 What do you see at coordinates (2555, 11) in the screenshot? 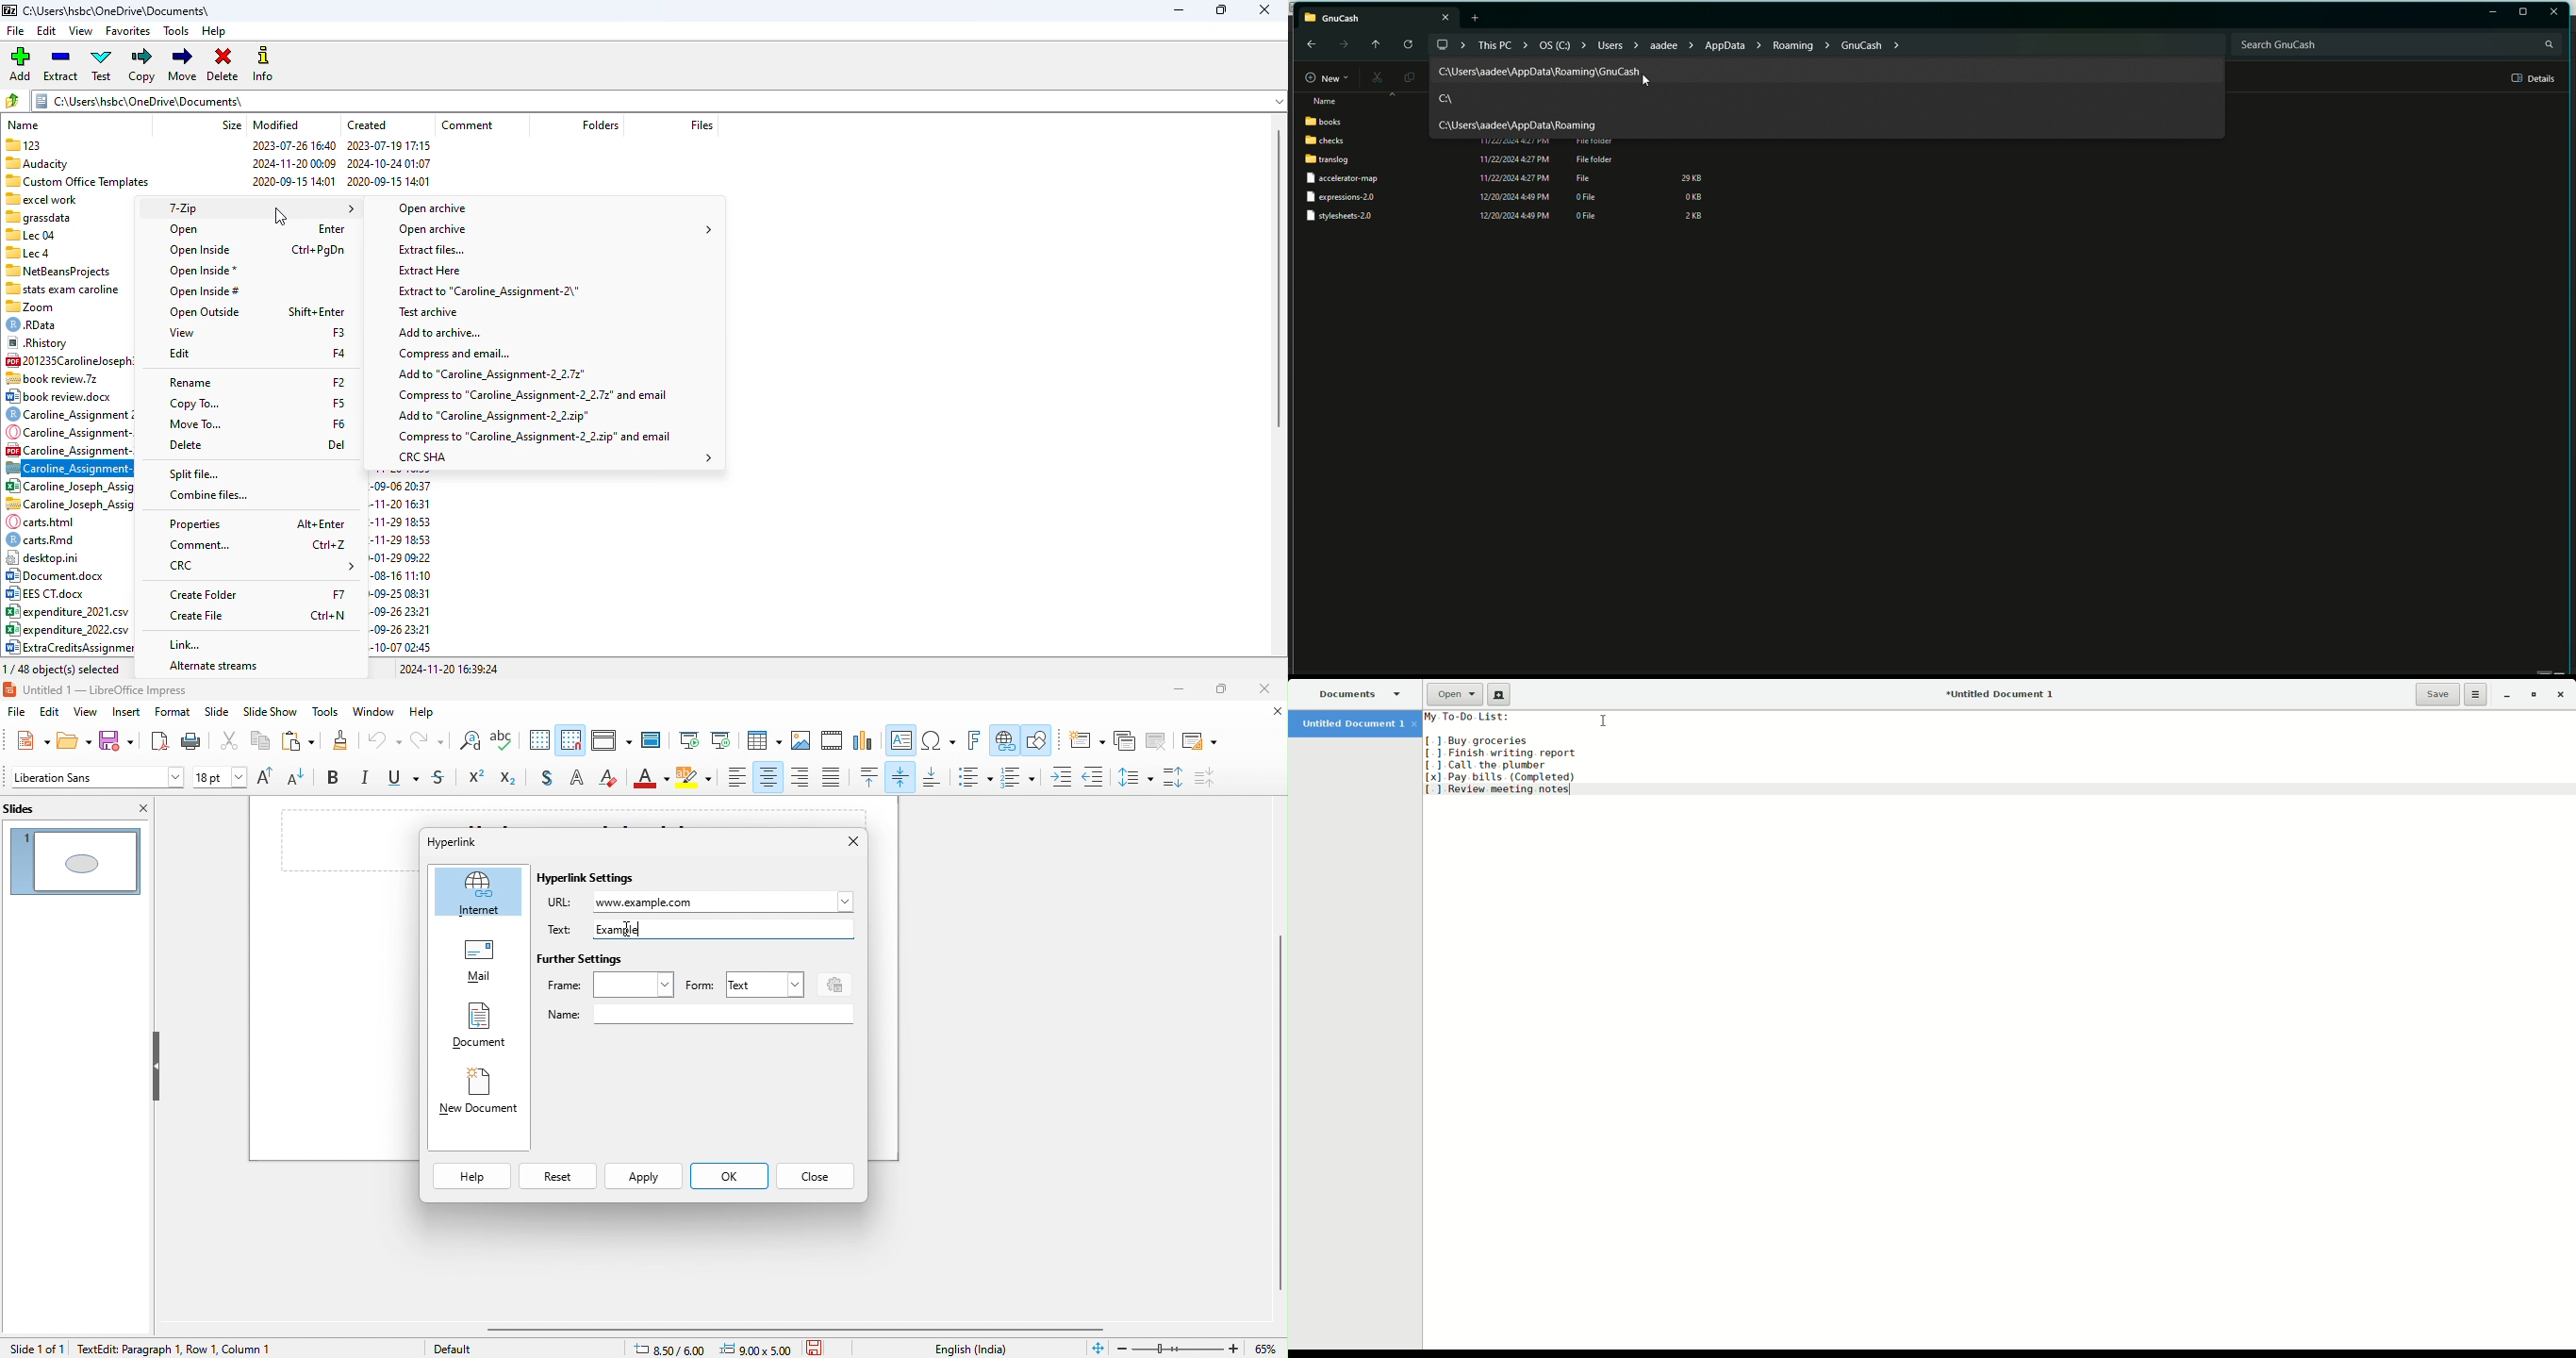
I see `Close` at bounding box center [2555, 11].